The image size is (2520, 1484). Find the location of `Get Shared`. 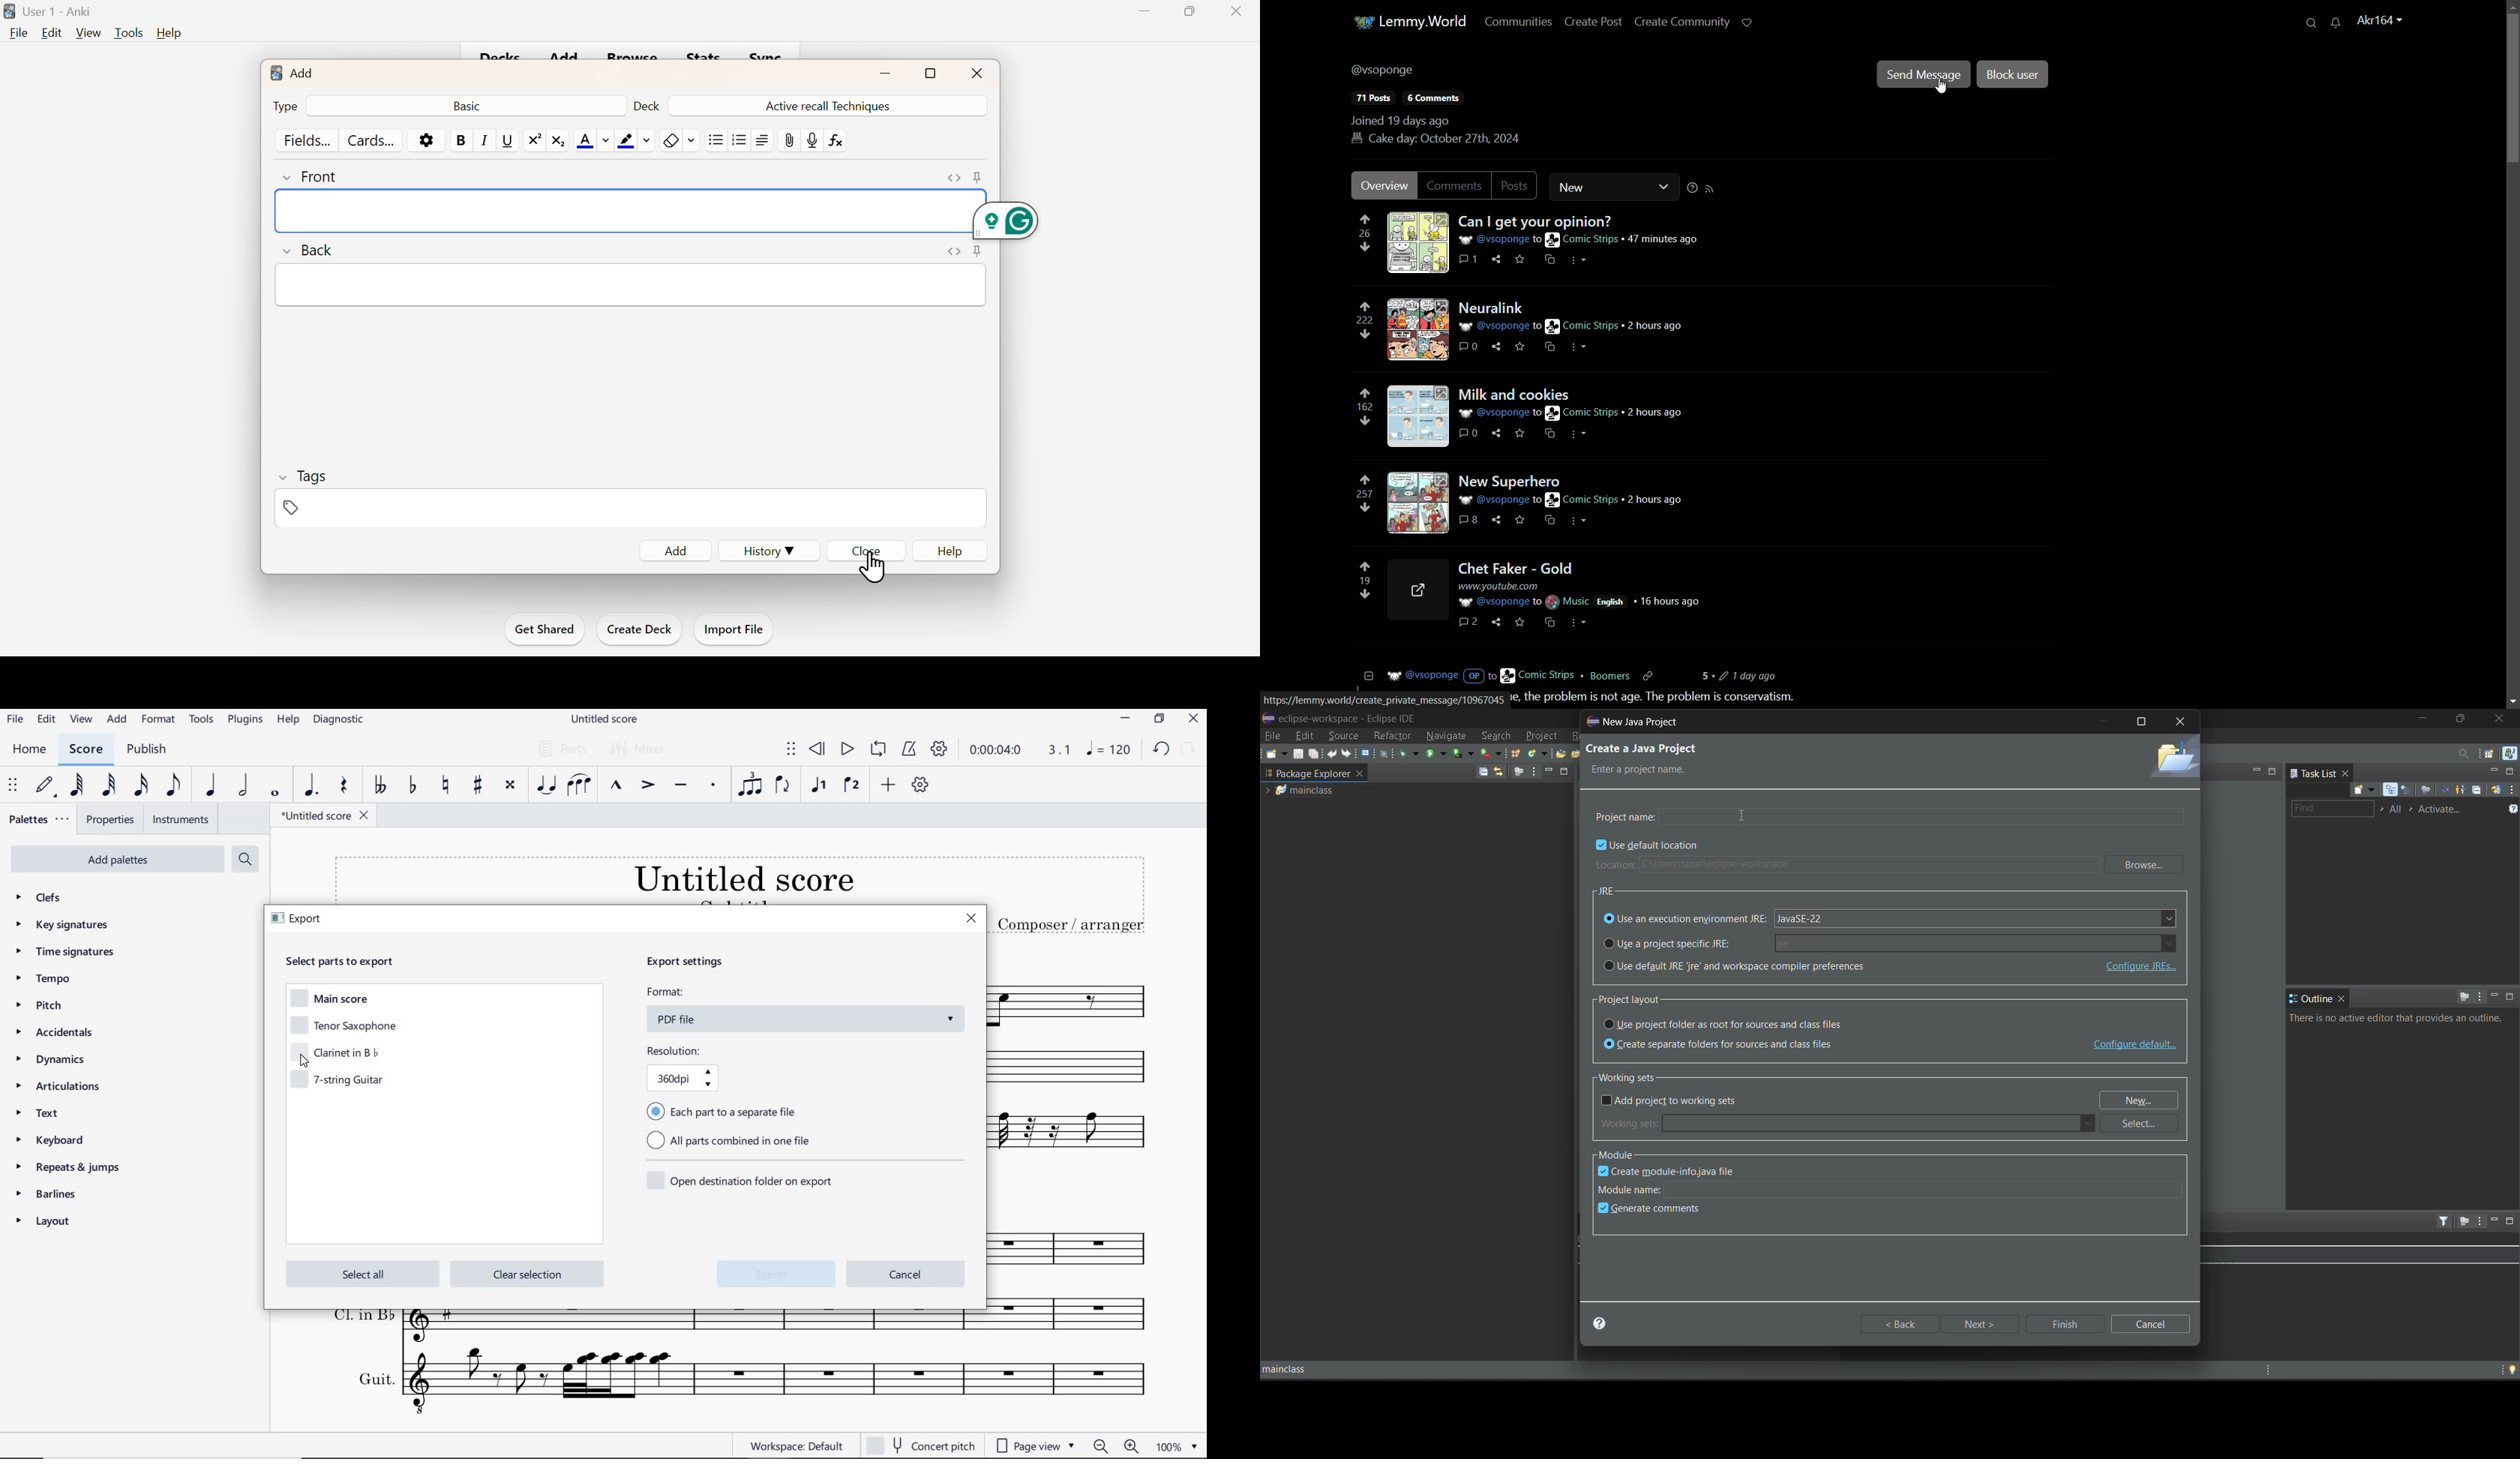

Get Shared is located at coordinates (540, 628).